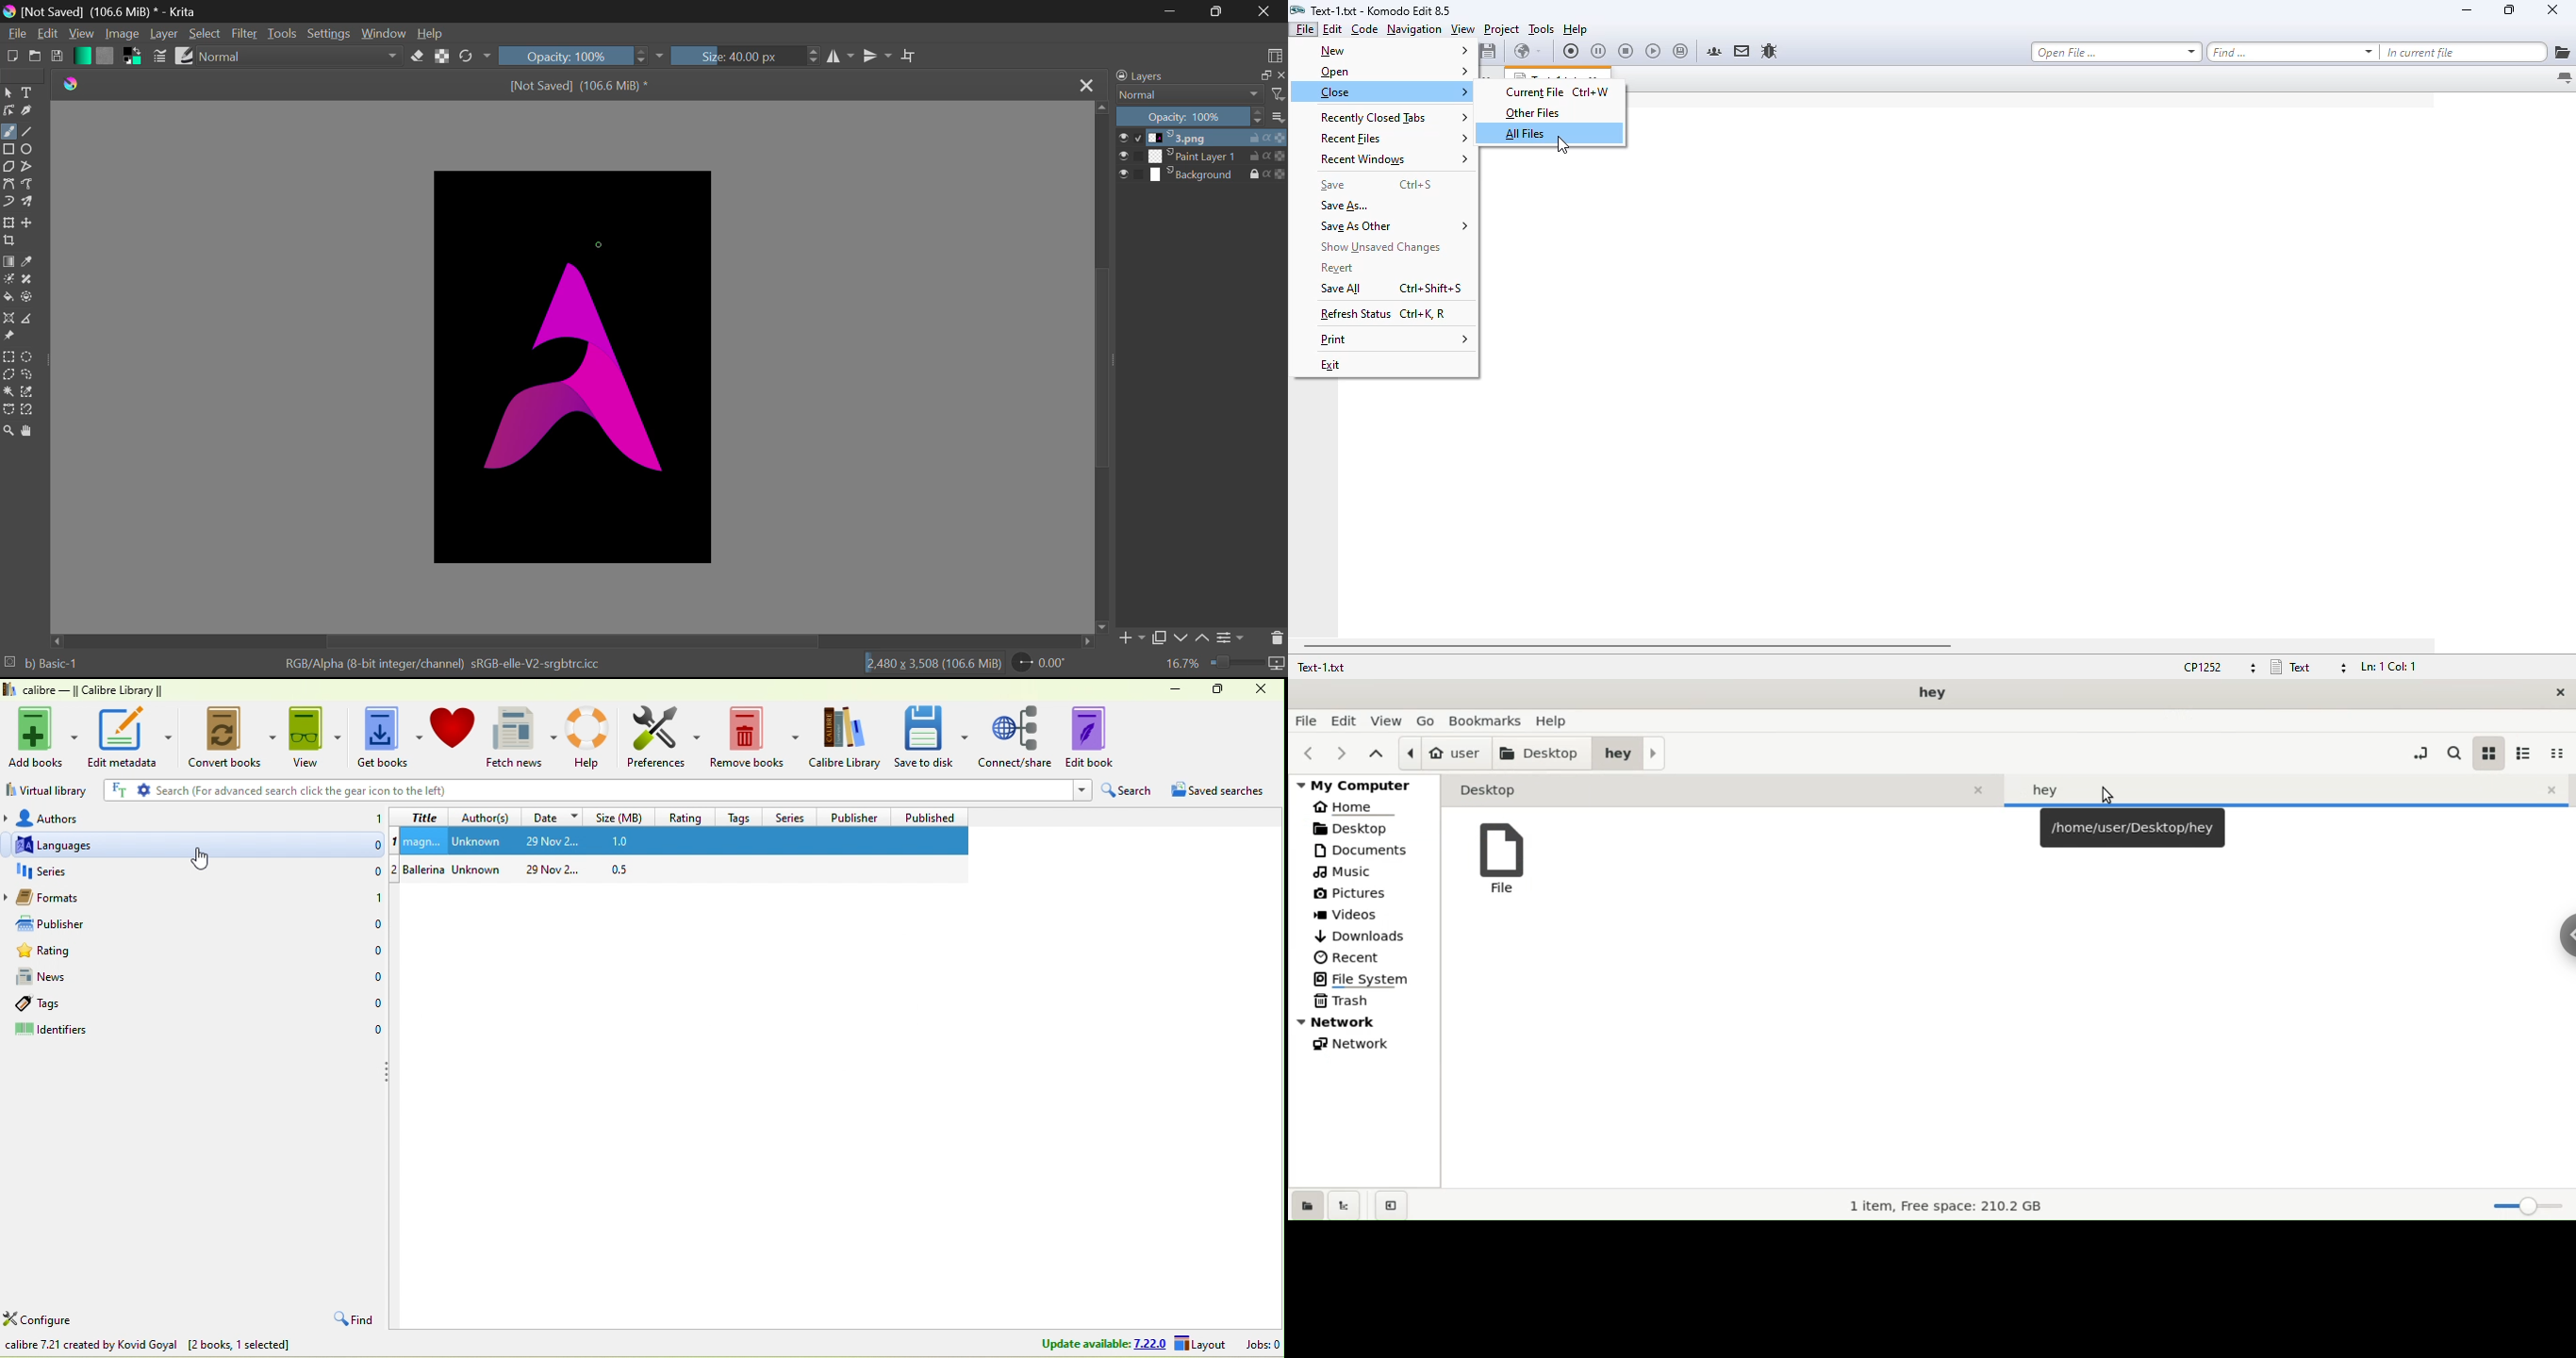  I want to click on 0, so click(371, 1032).